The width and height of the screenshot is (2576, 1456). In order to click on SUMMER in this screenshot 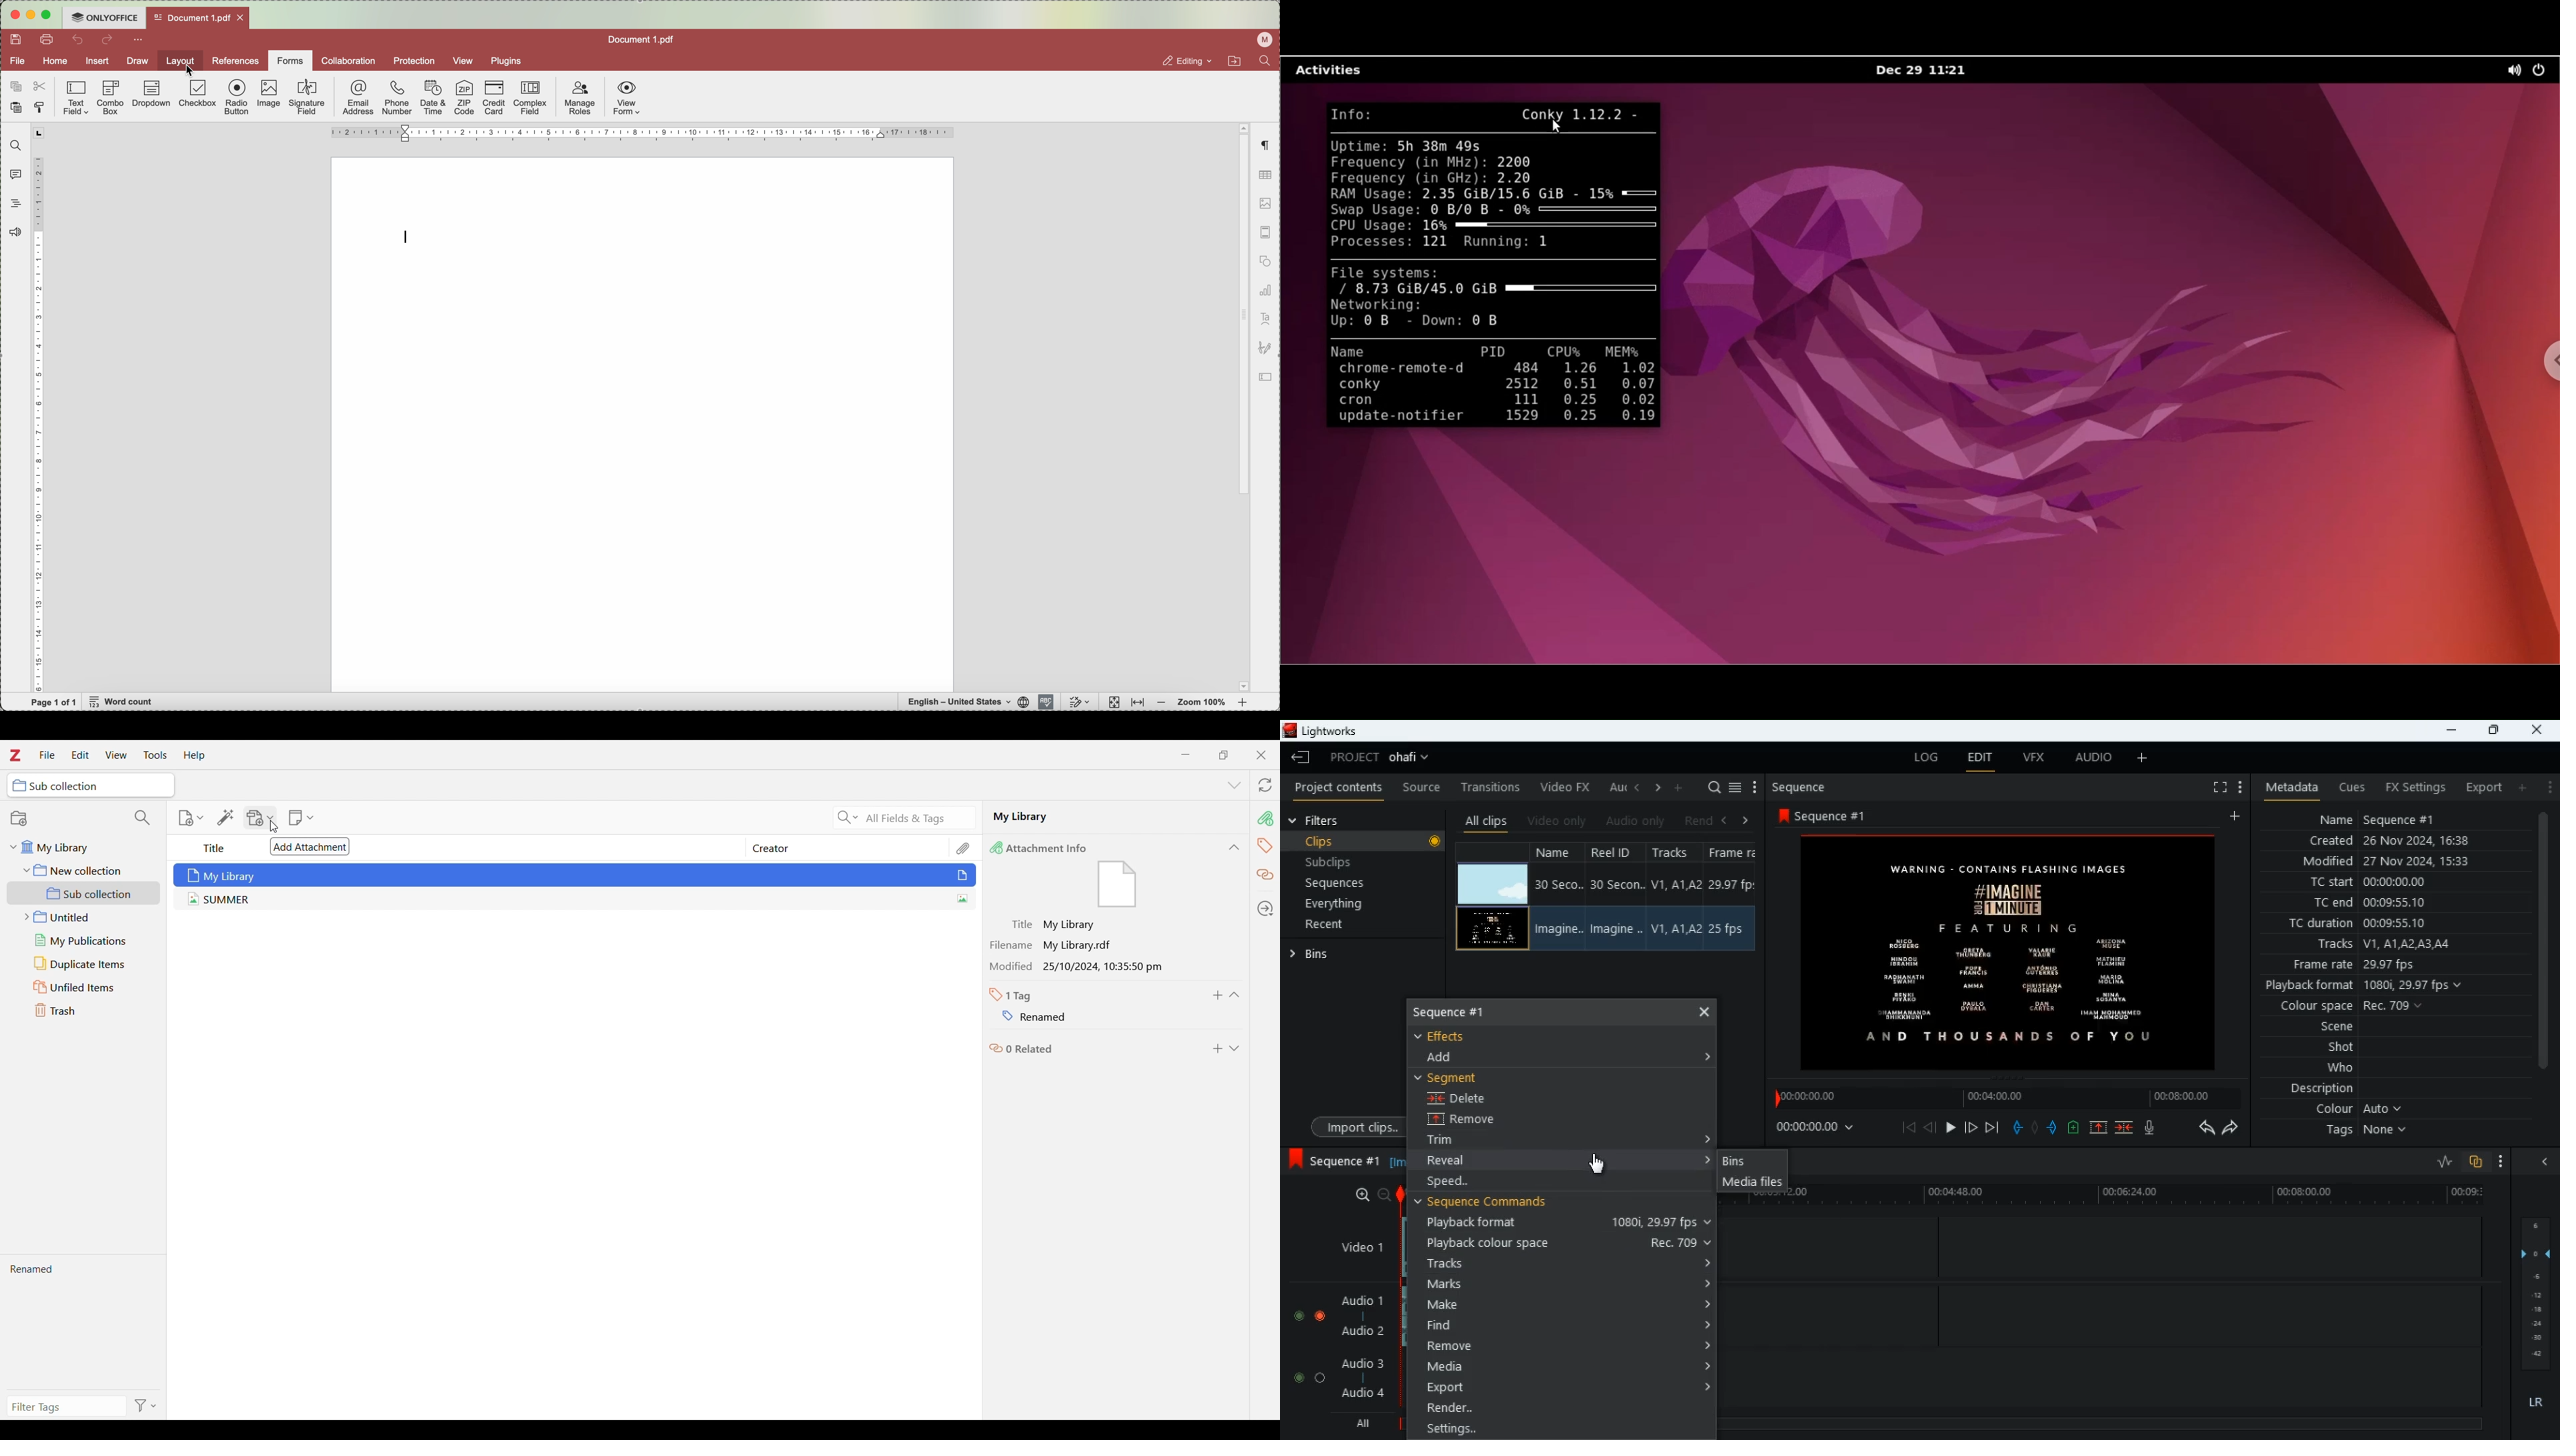, I will do `click(565, 901)`.